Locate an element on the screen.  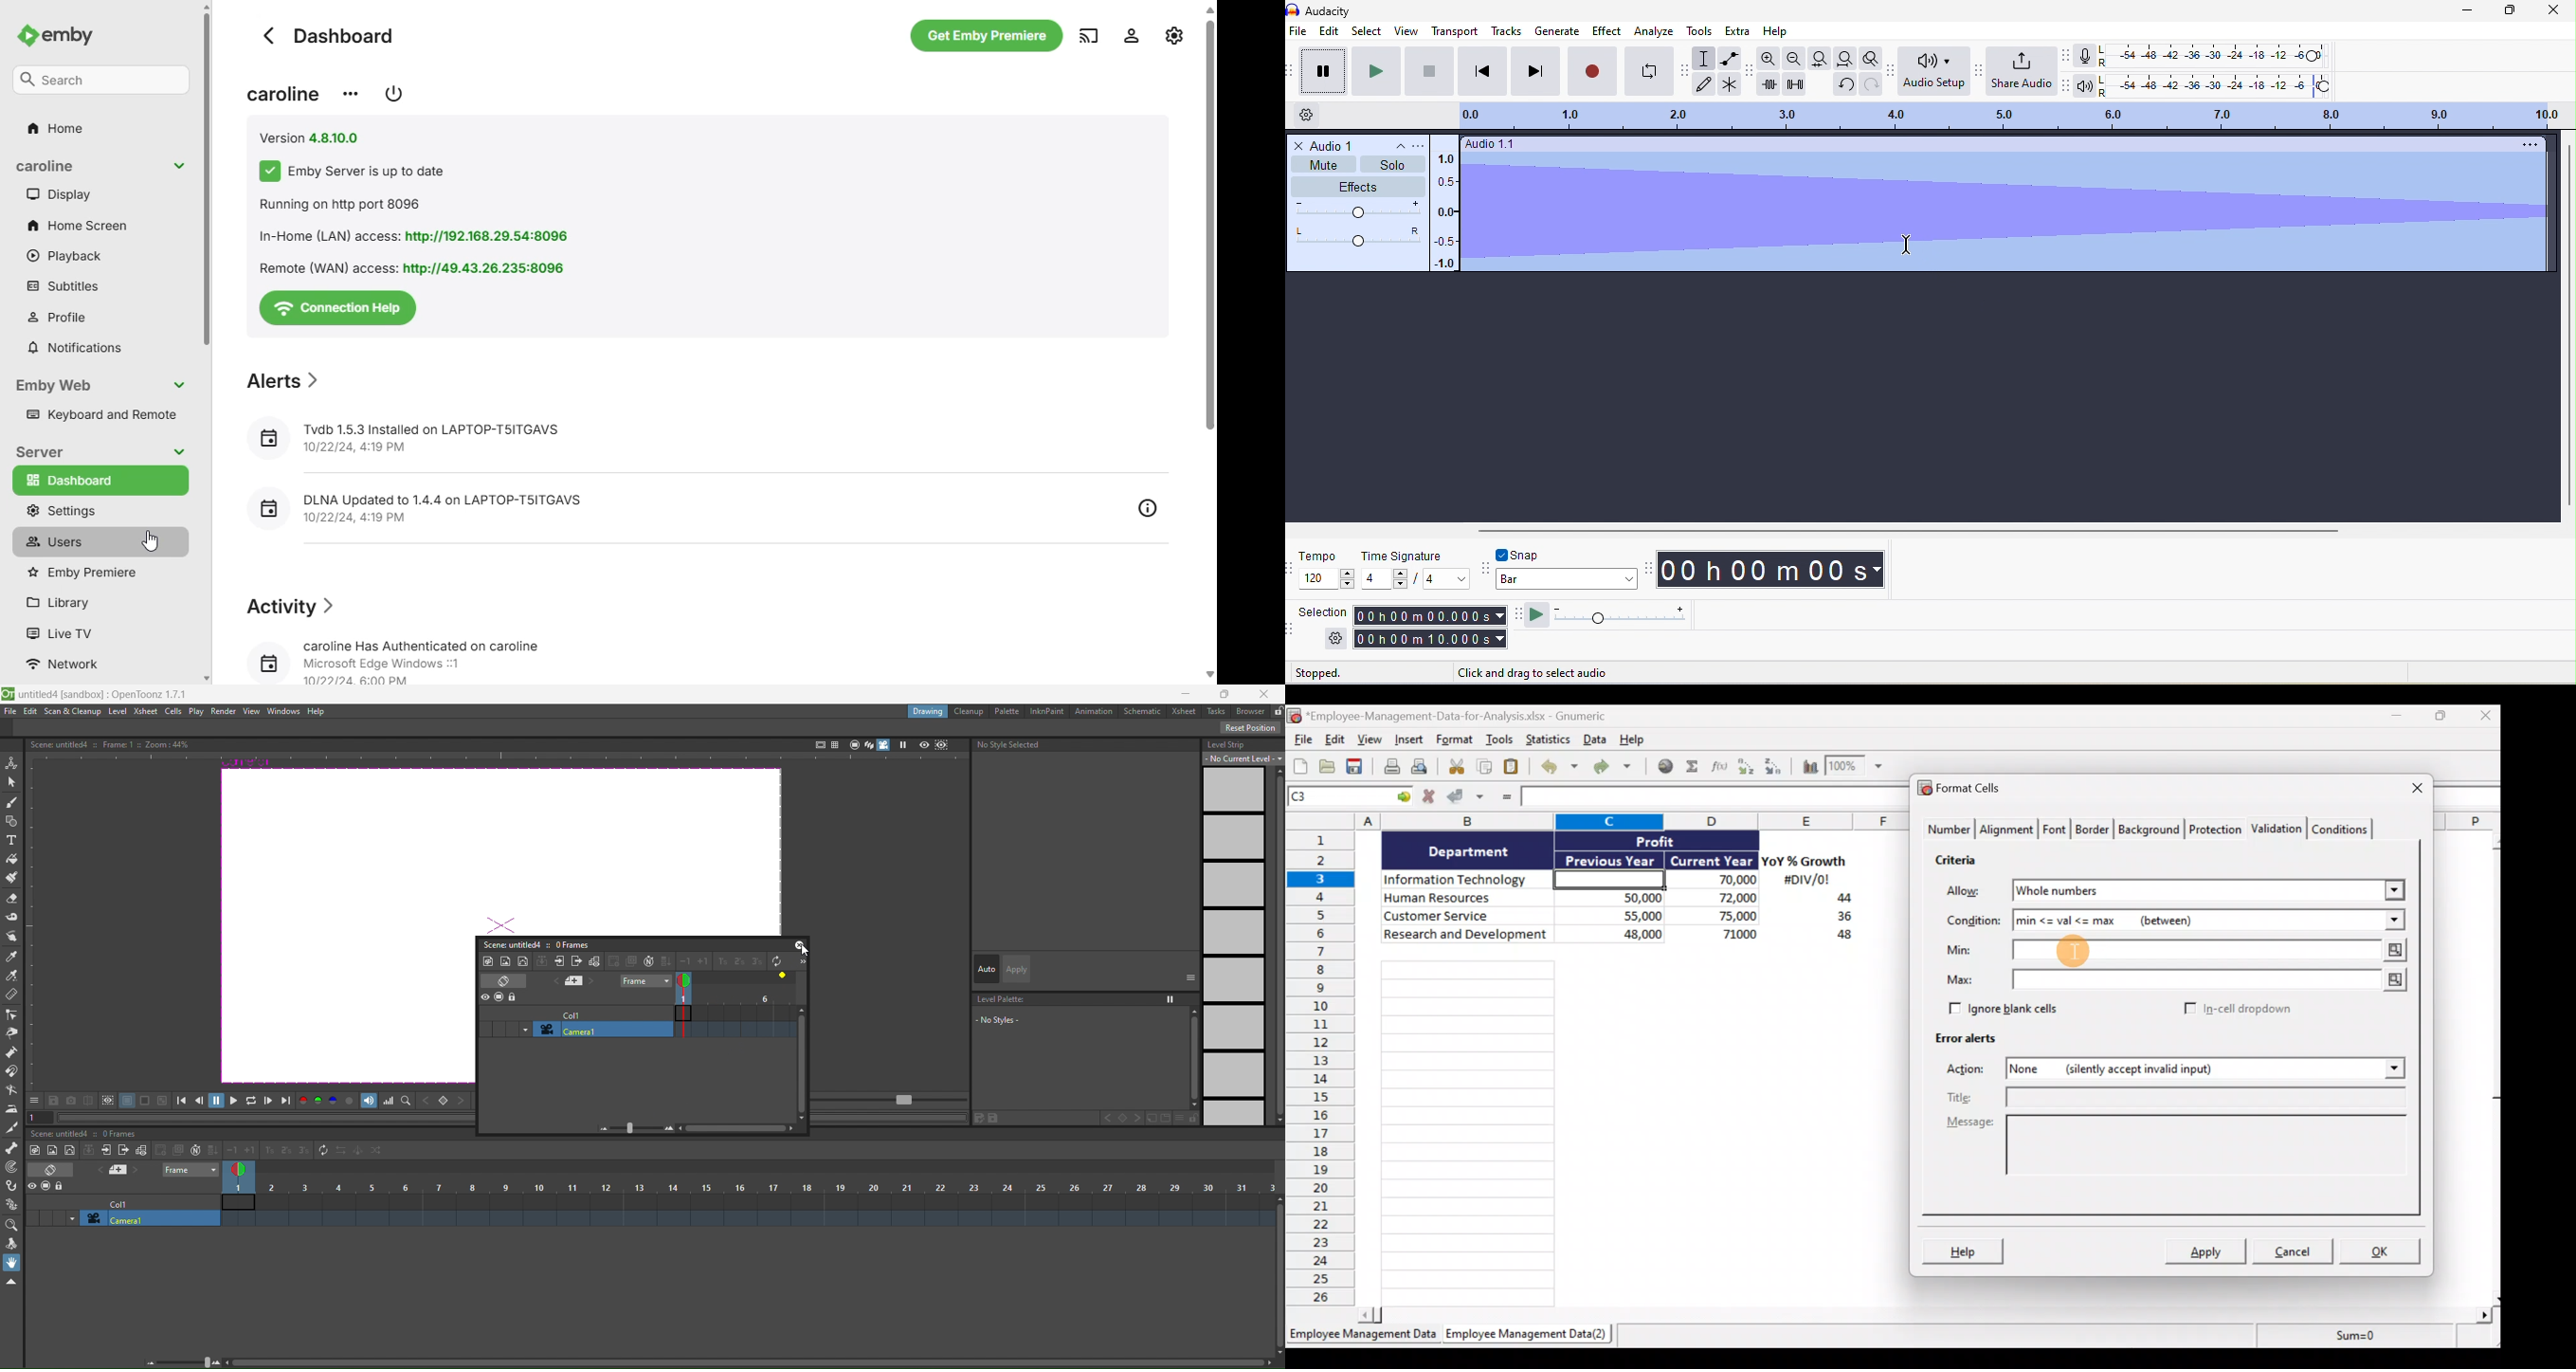
Paste clipboard is located at coordinates (1515, 767).